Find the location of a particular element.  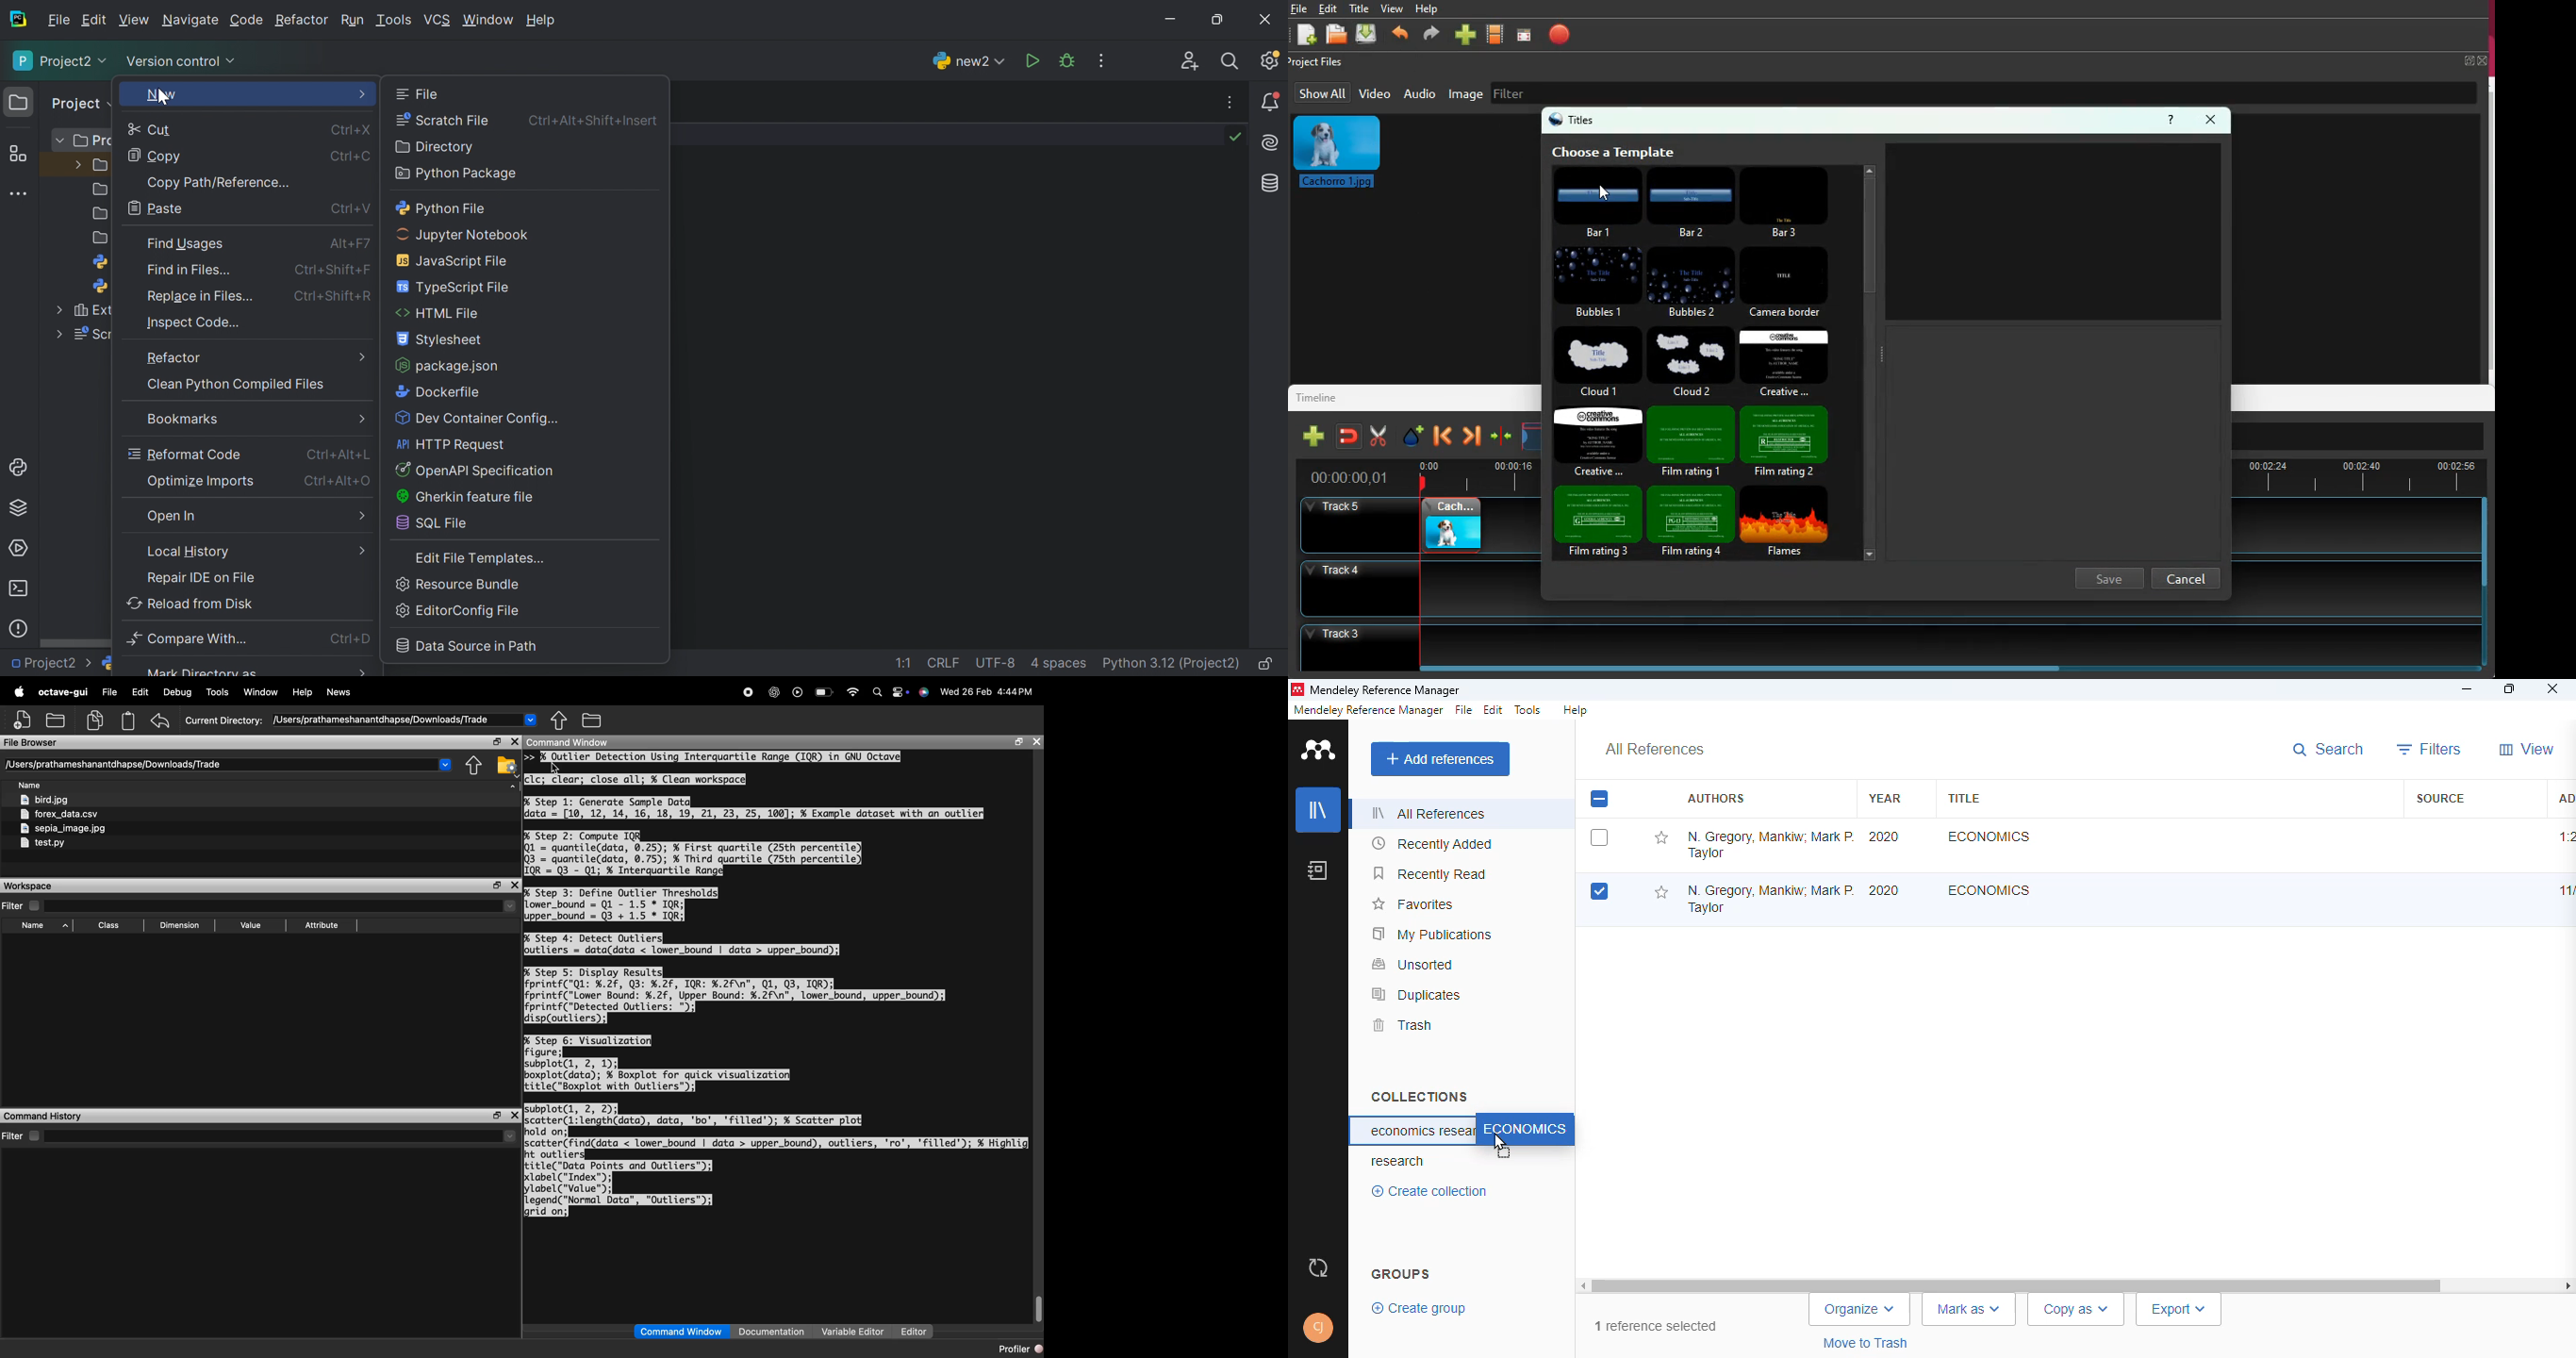

select is located at coordinates (1599, 837).